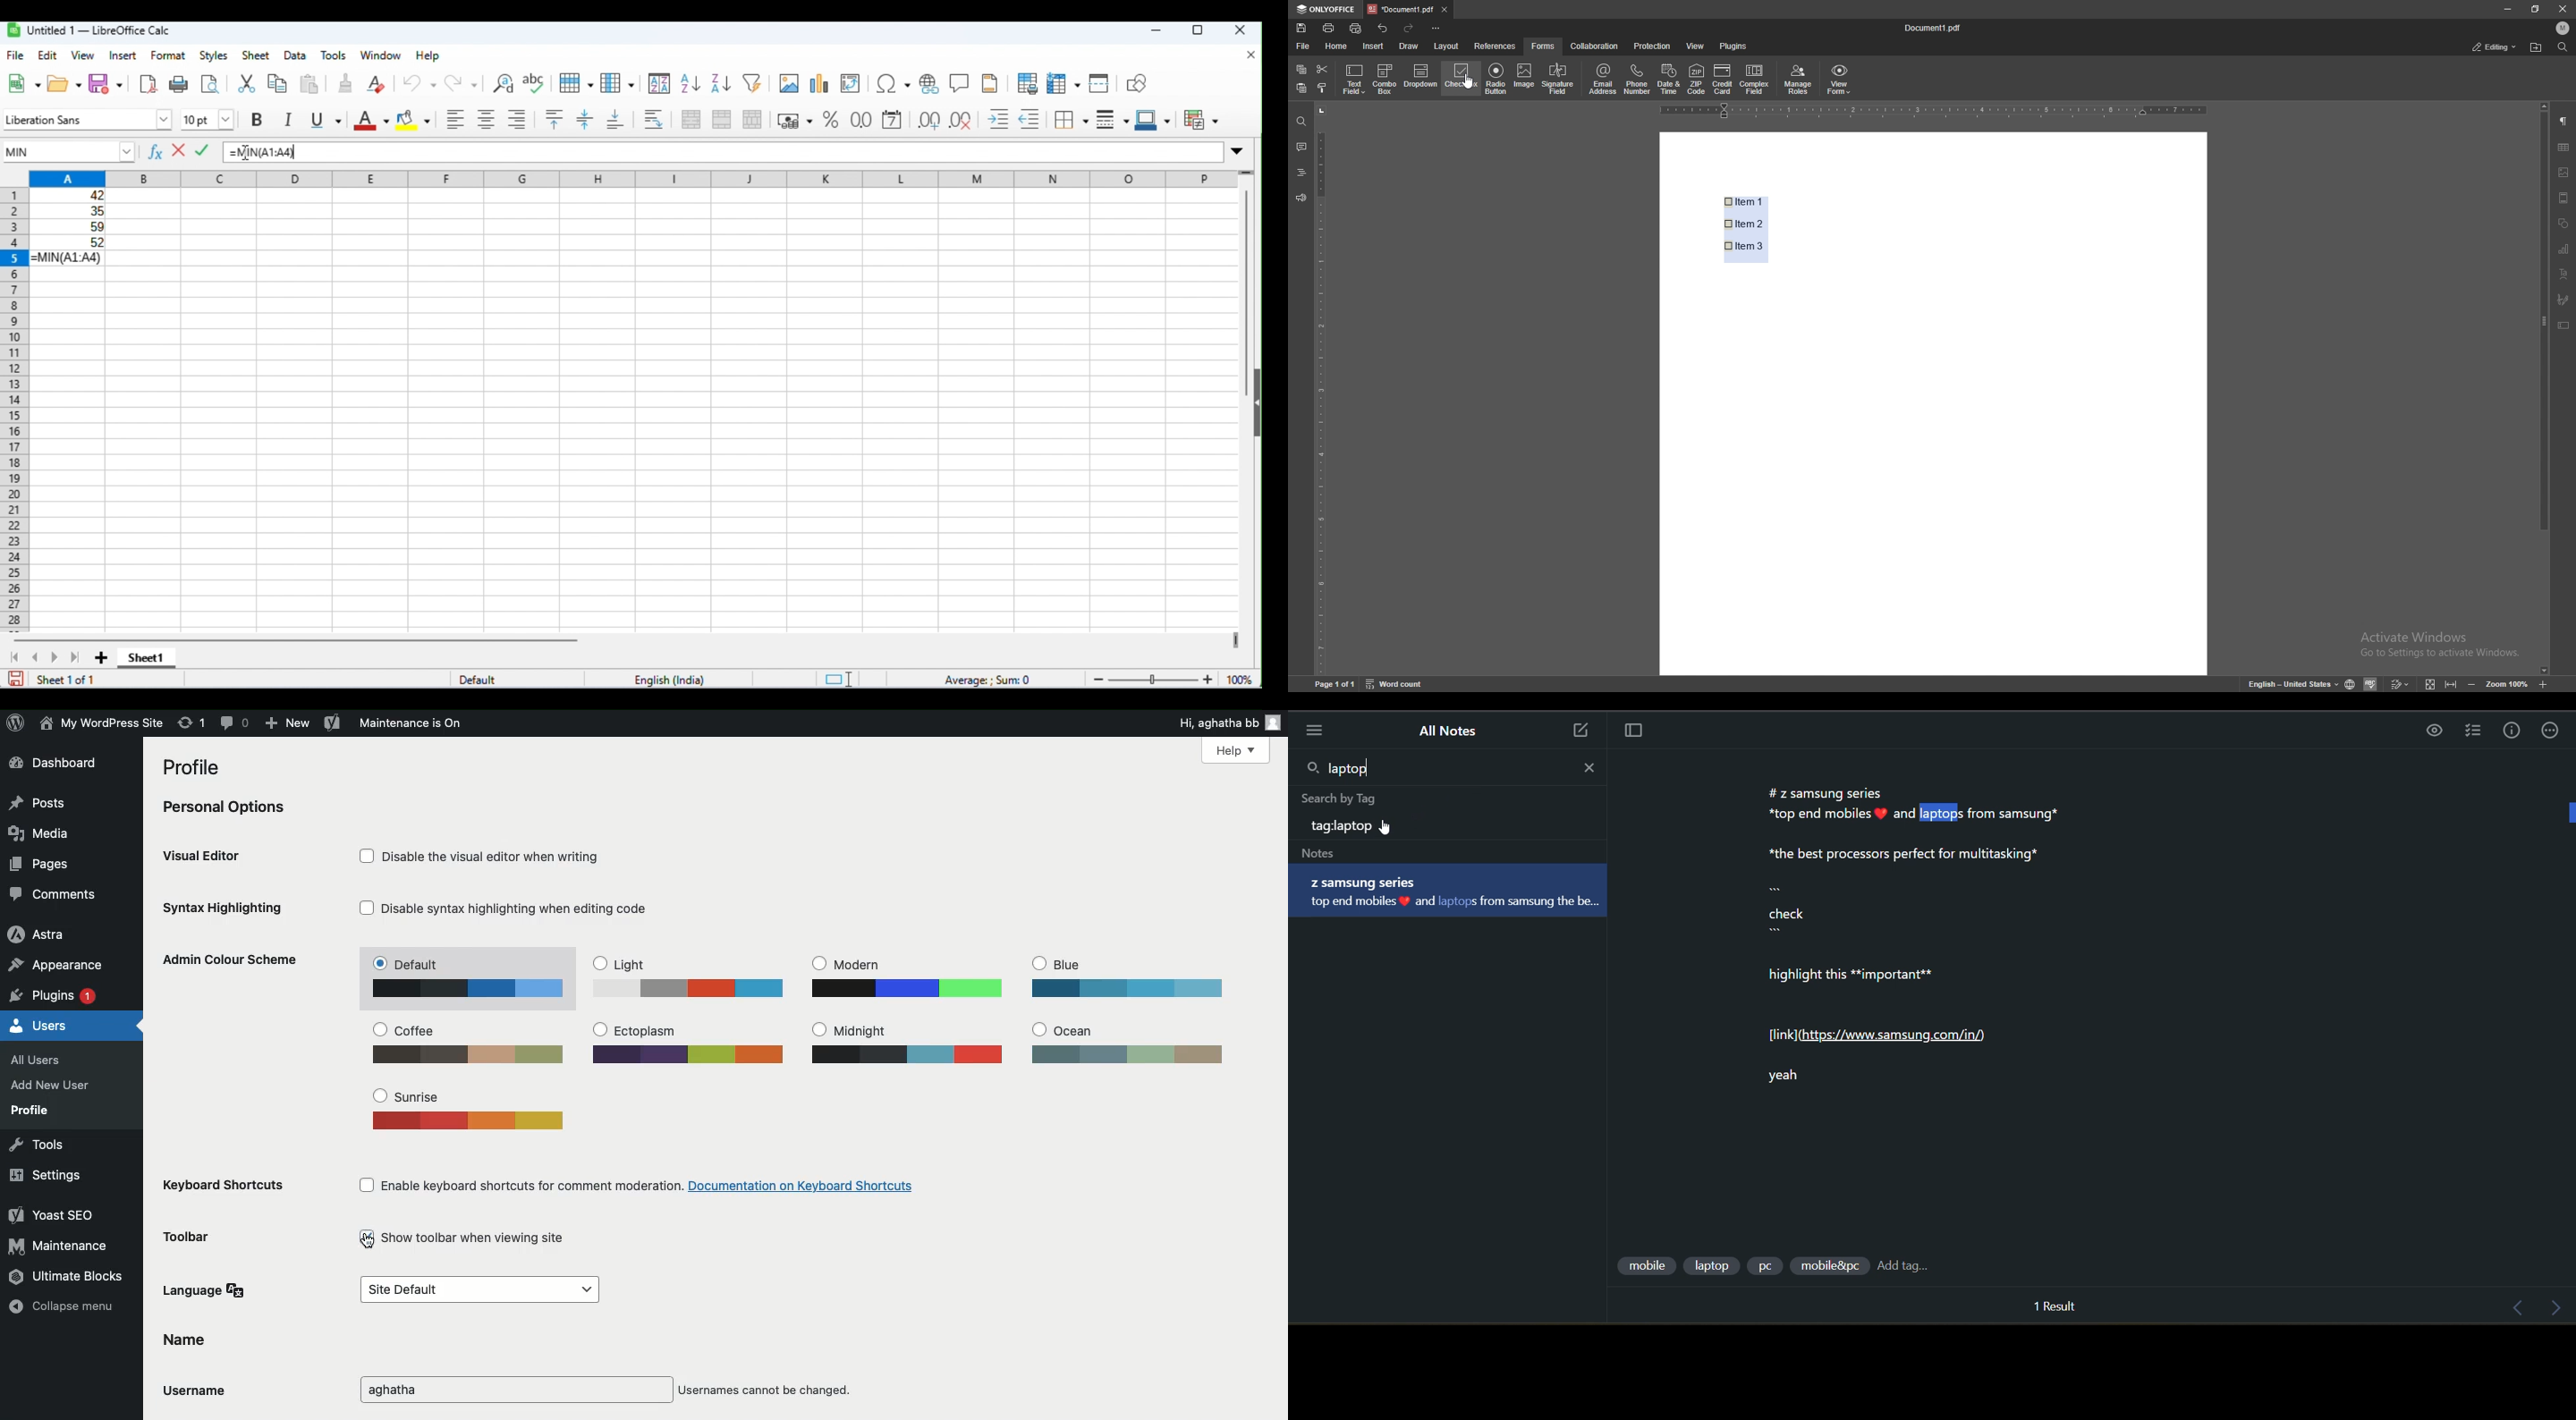 This screenshot has height=1428, width=2576. What do you see at coordinates (1645, 1265) in the screenshot?
I see `mobile` at bounding box center [1645, 1265].